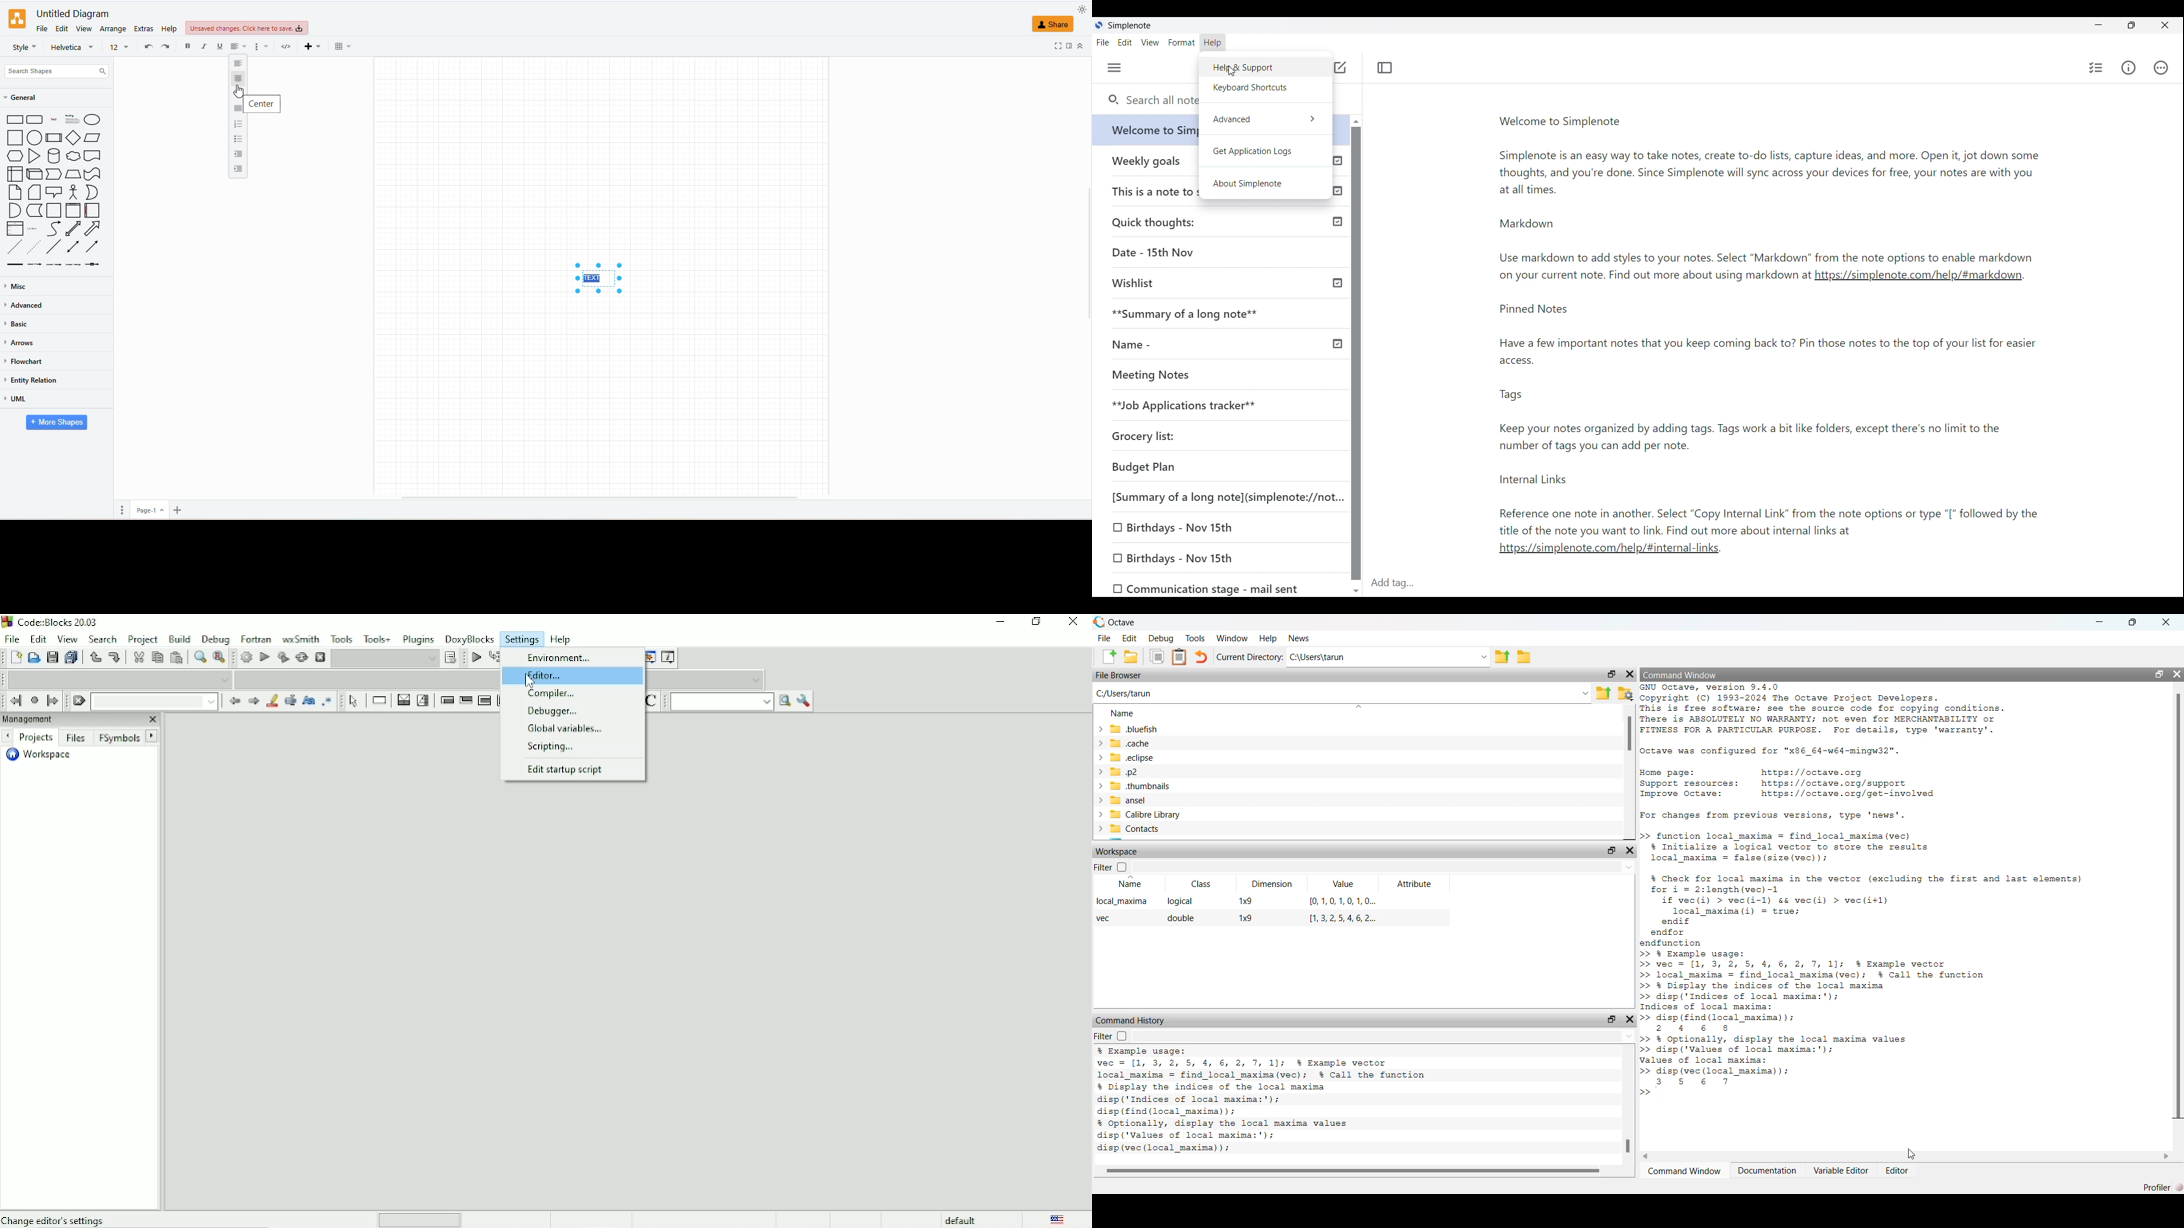  Describe the element at coordinates (1161, 638) in the screenshot. I see `Debug` at that location.